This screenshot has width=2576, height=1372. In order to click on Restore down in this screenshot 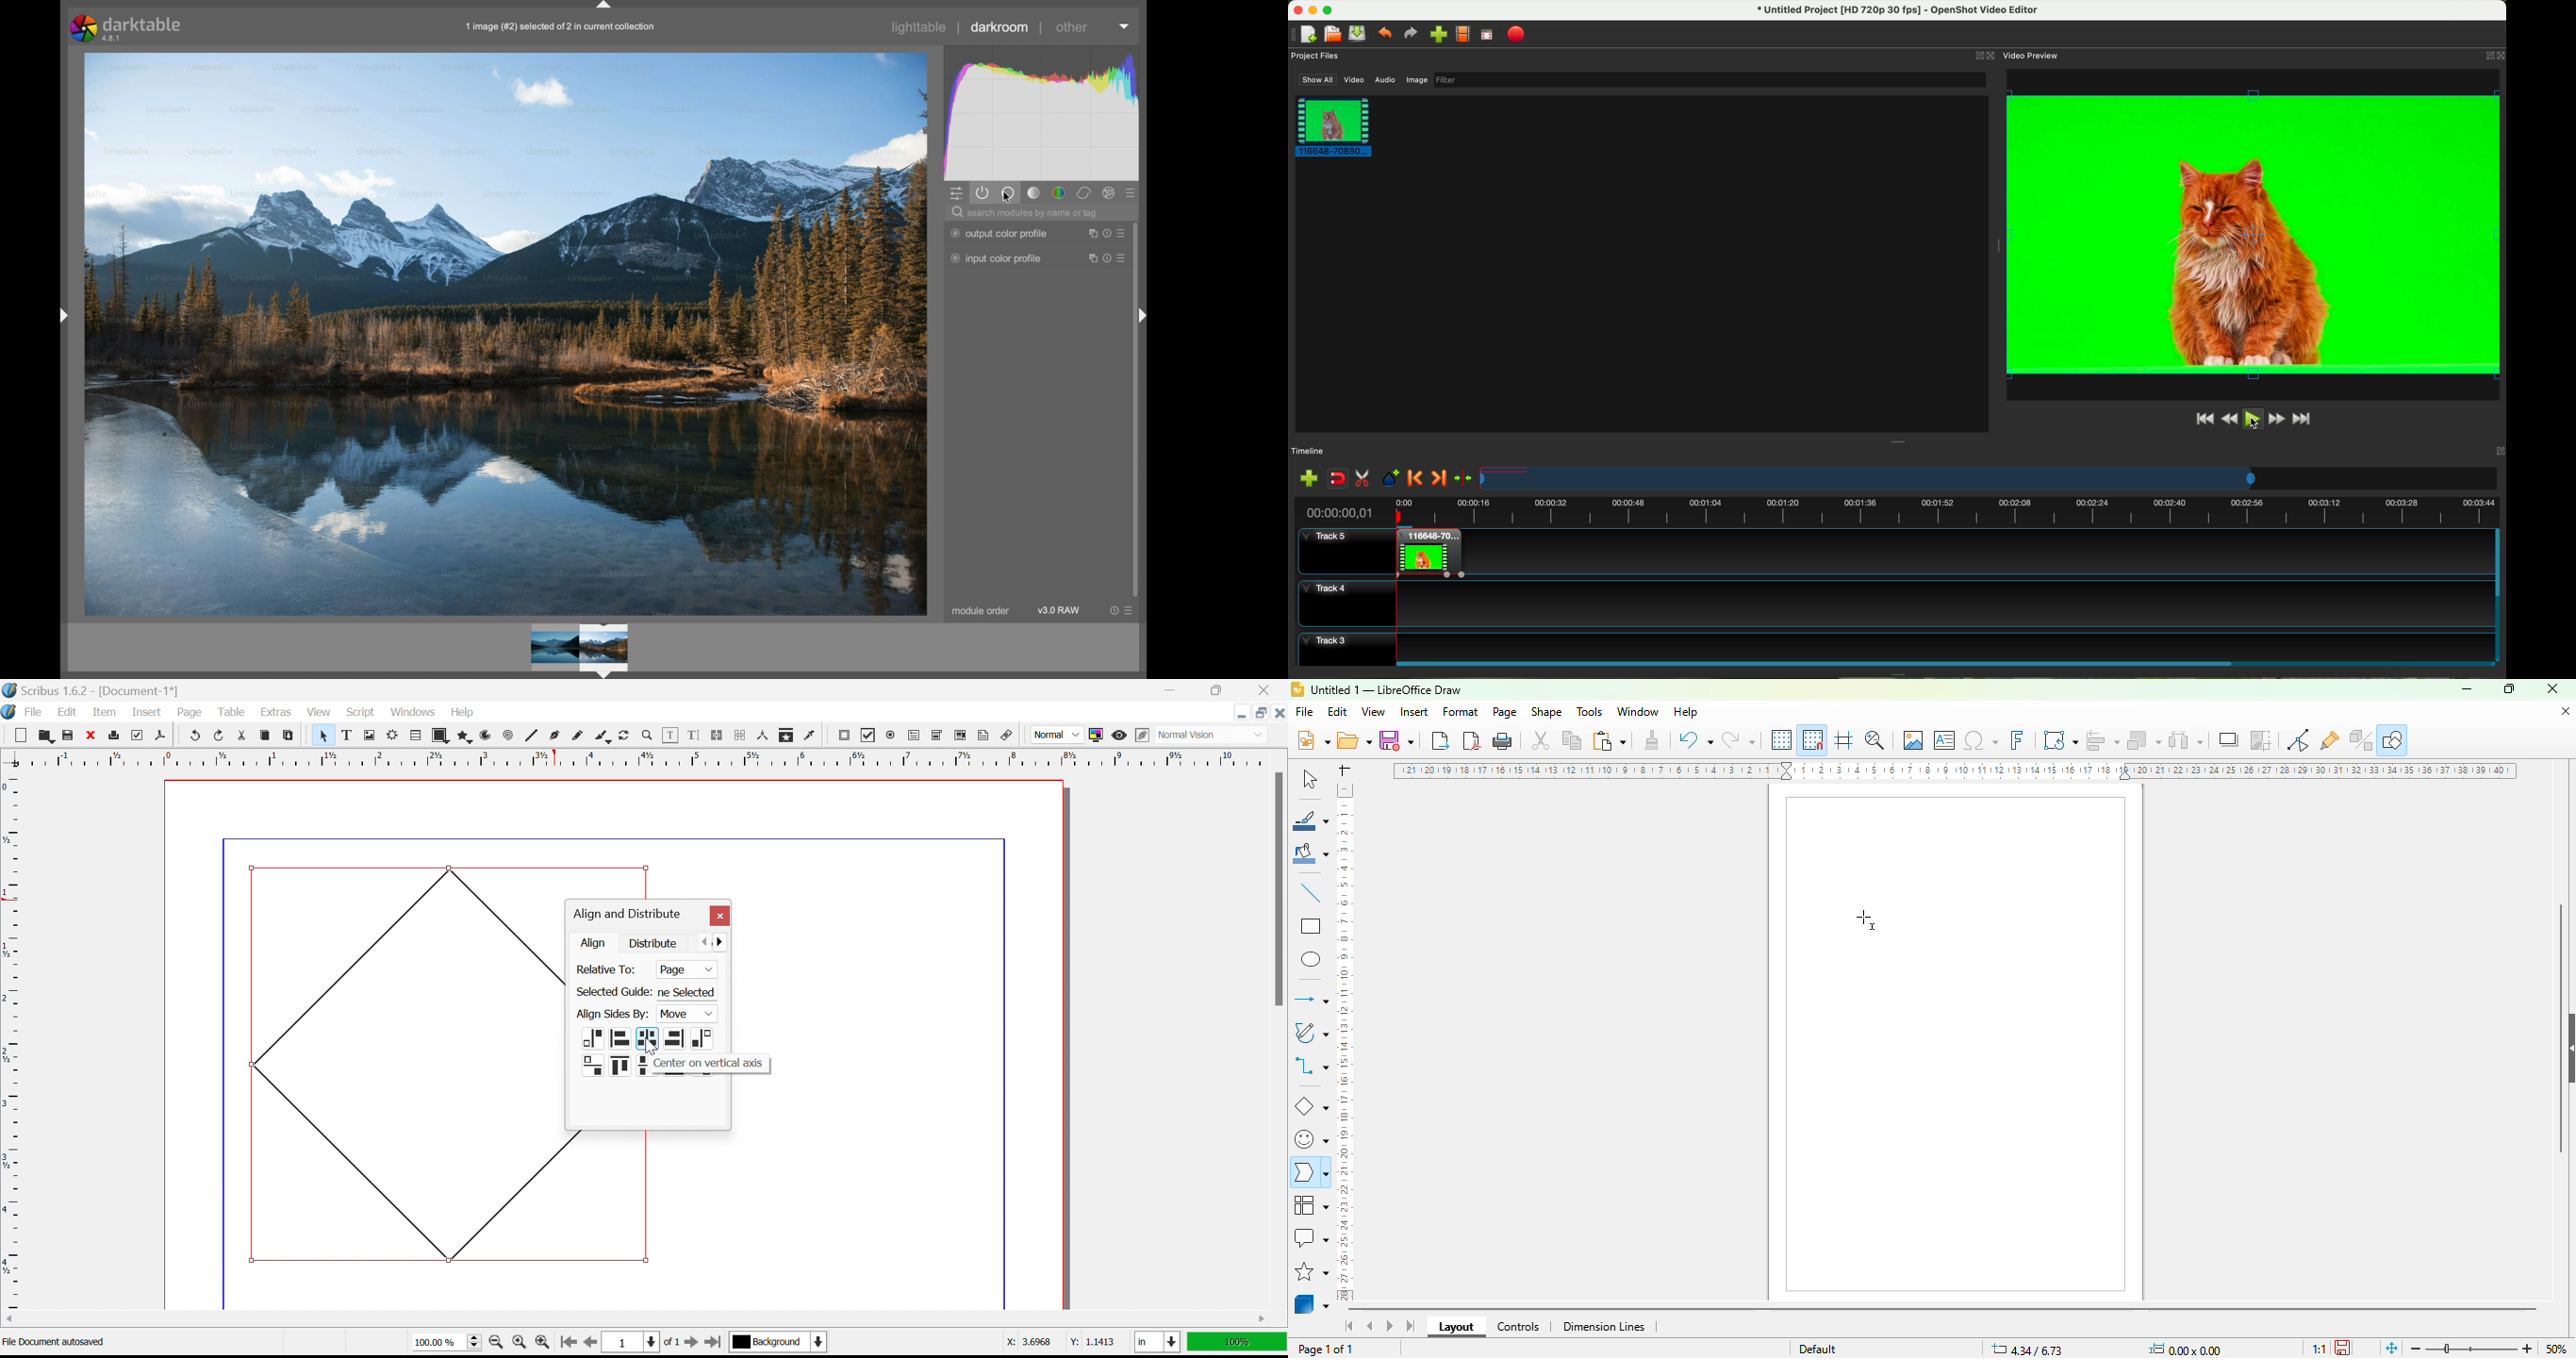, I will do `click(1262, 713)`.